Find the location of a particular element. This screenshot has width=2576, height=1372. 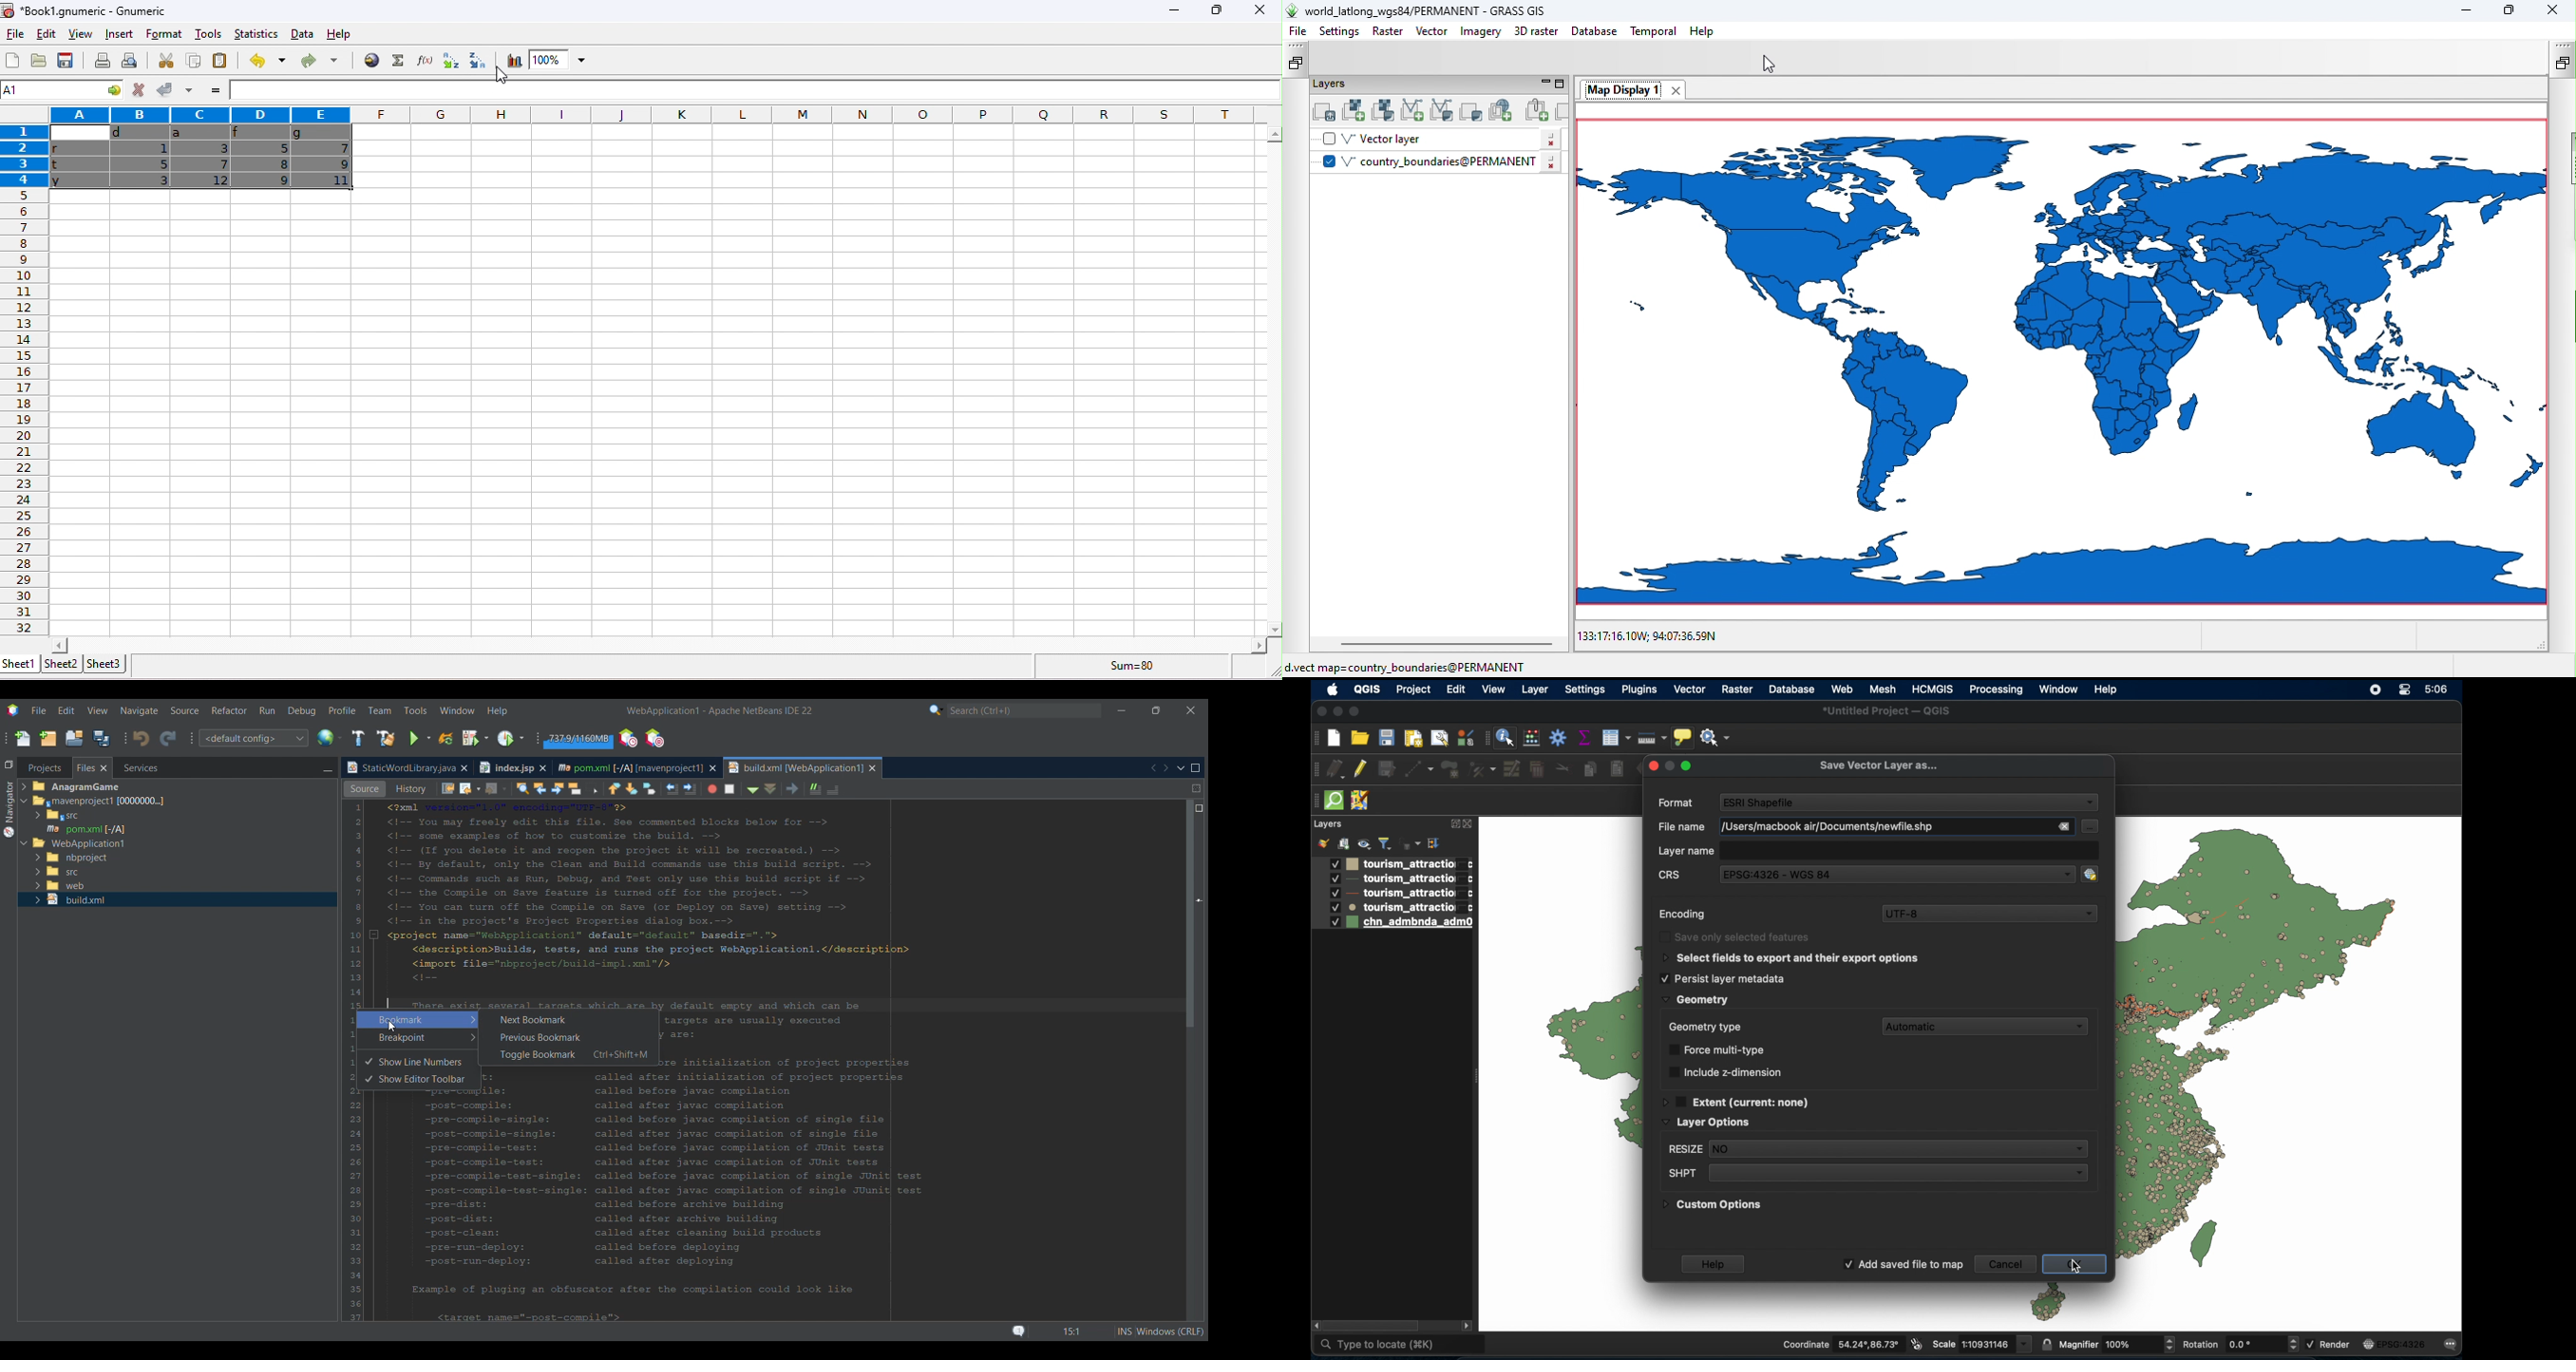

filter legend by expression is located at coordinates (1410, 842).